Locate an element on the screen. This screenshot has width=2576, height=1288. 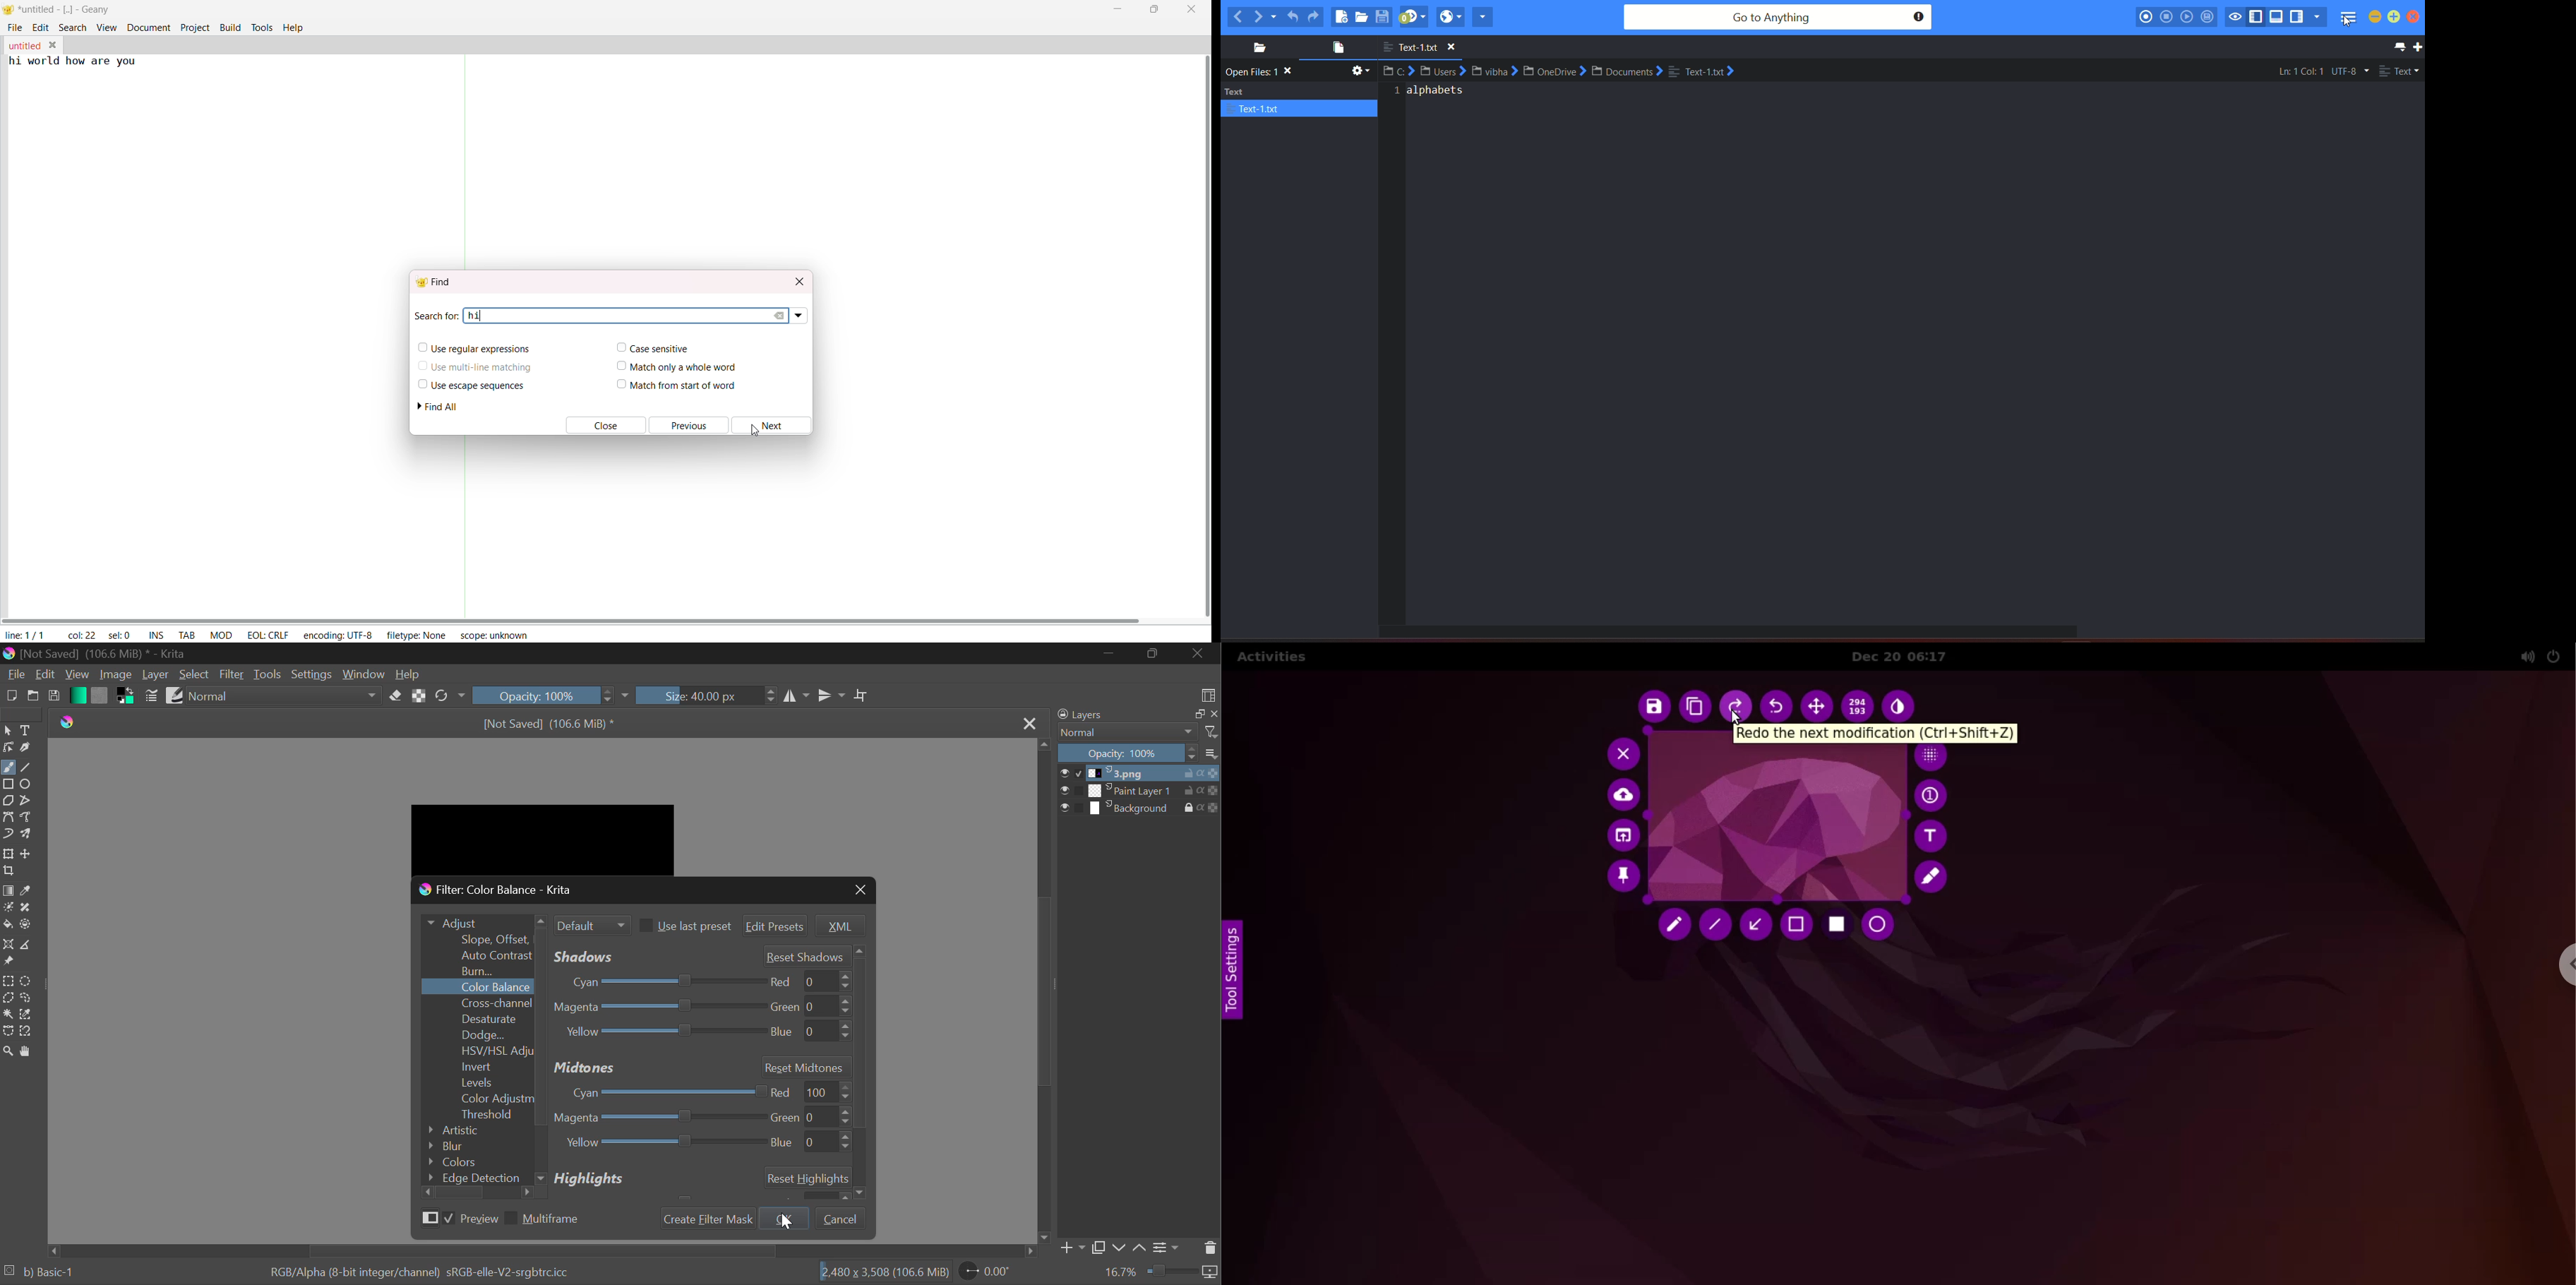
Zoom is located at coordinates (8, 1051).